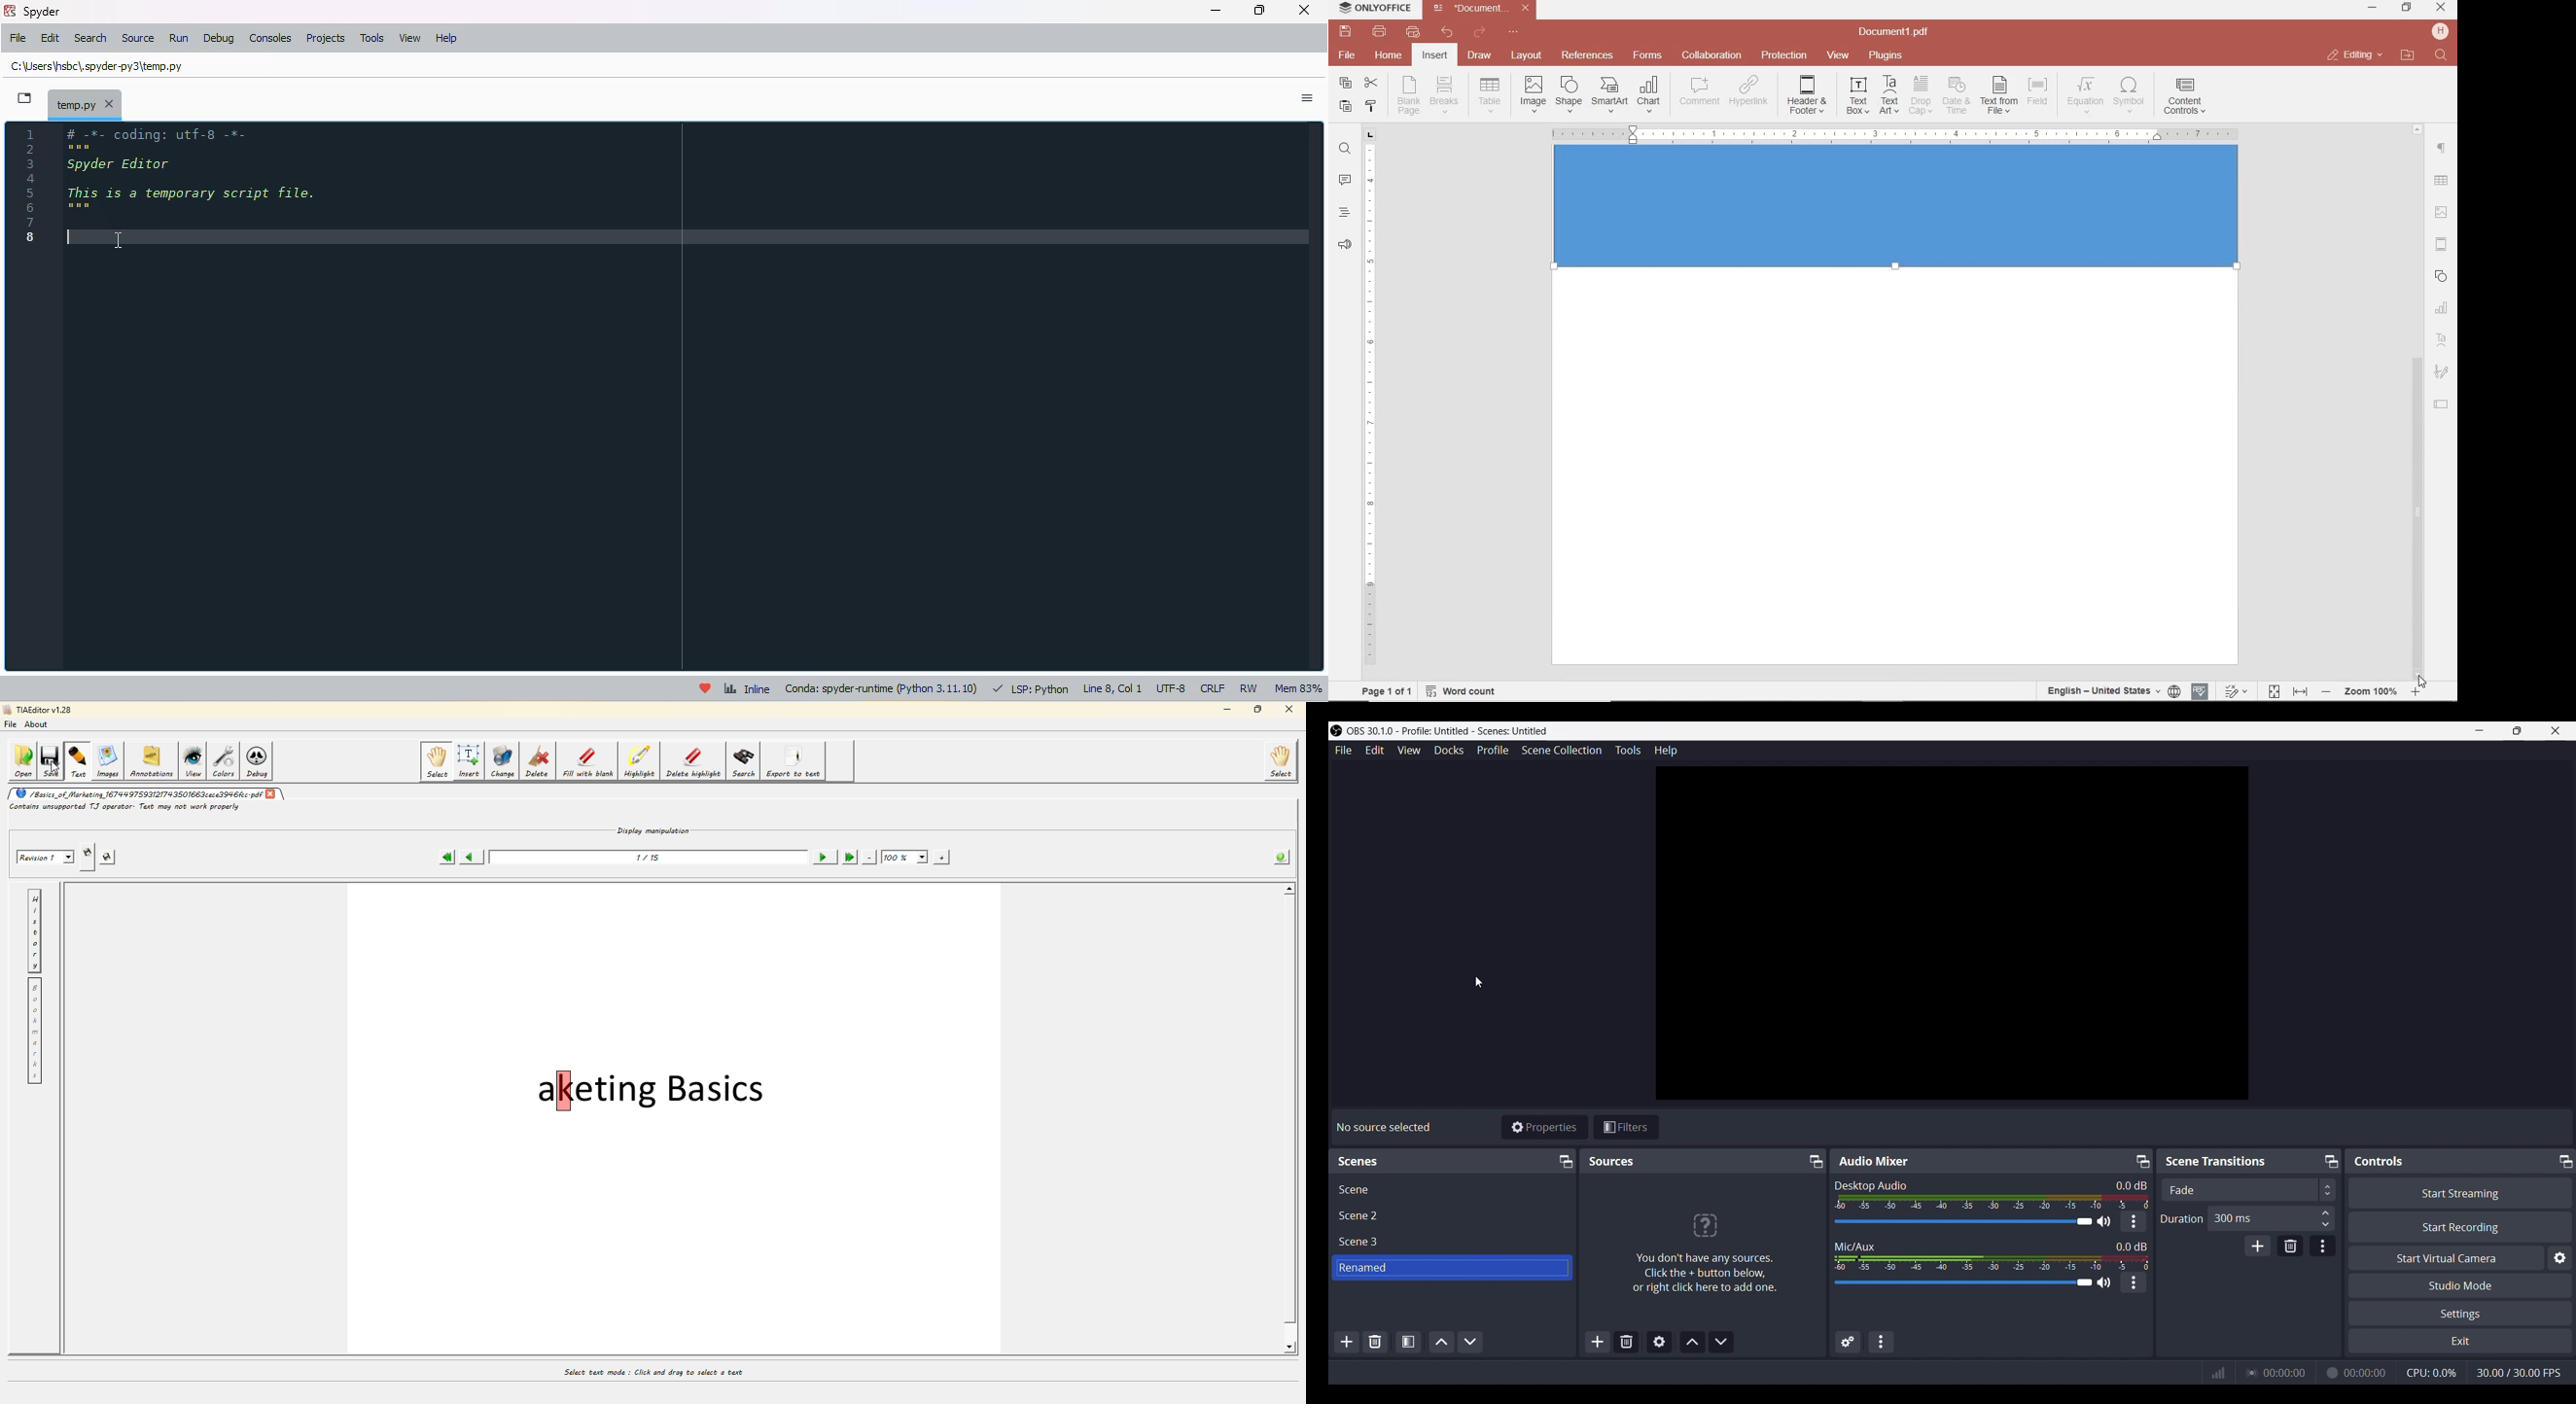 This screenshot has height=1428, width=2576. Describe the element at coordinates (225, 760) in the screenshot. I see `colors` at that location.